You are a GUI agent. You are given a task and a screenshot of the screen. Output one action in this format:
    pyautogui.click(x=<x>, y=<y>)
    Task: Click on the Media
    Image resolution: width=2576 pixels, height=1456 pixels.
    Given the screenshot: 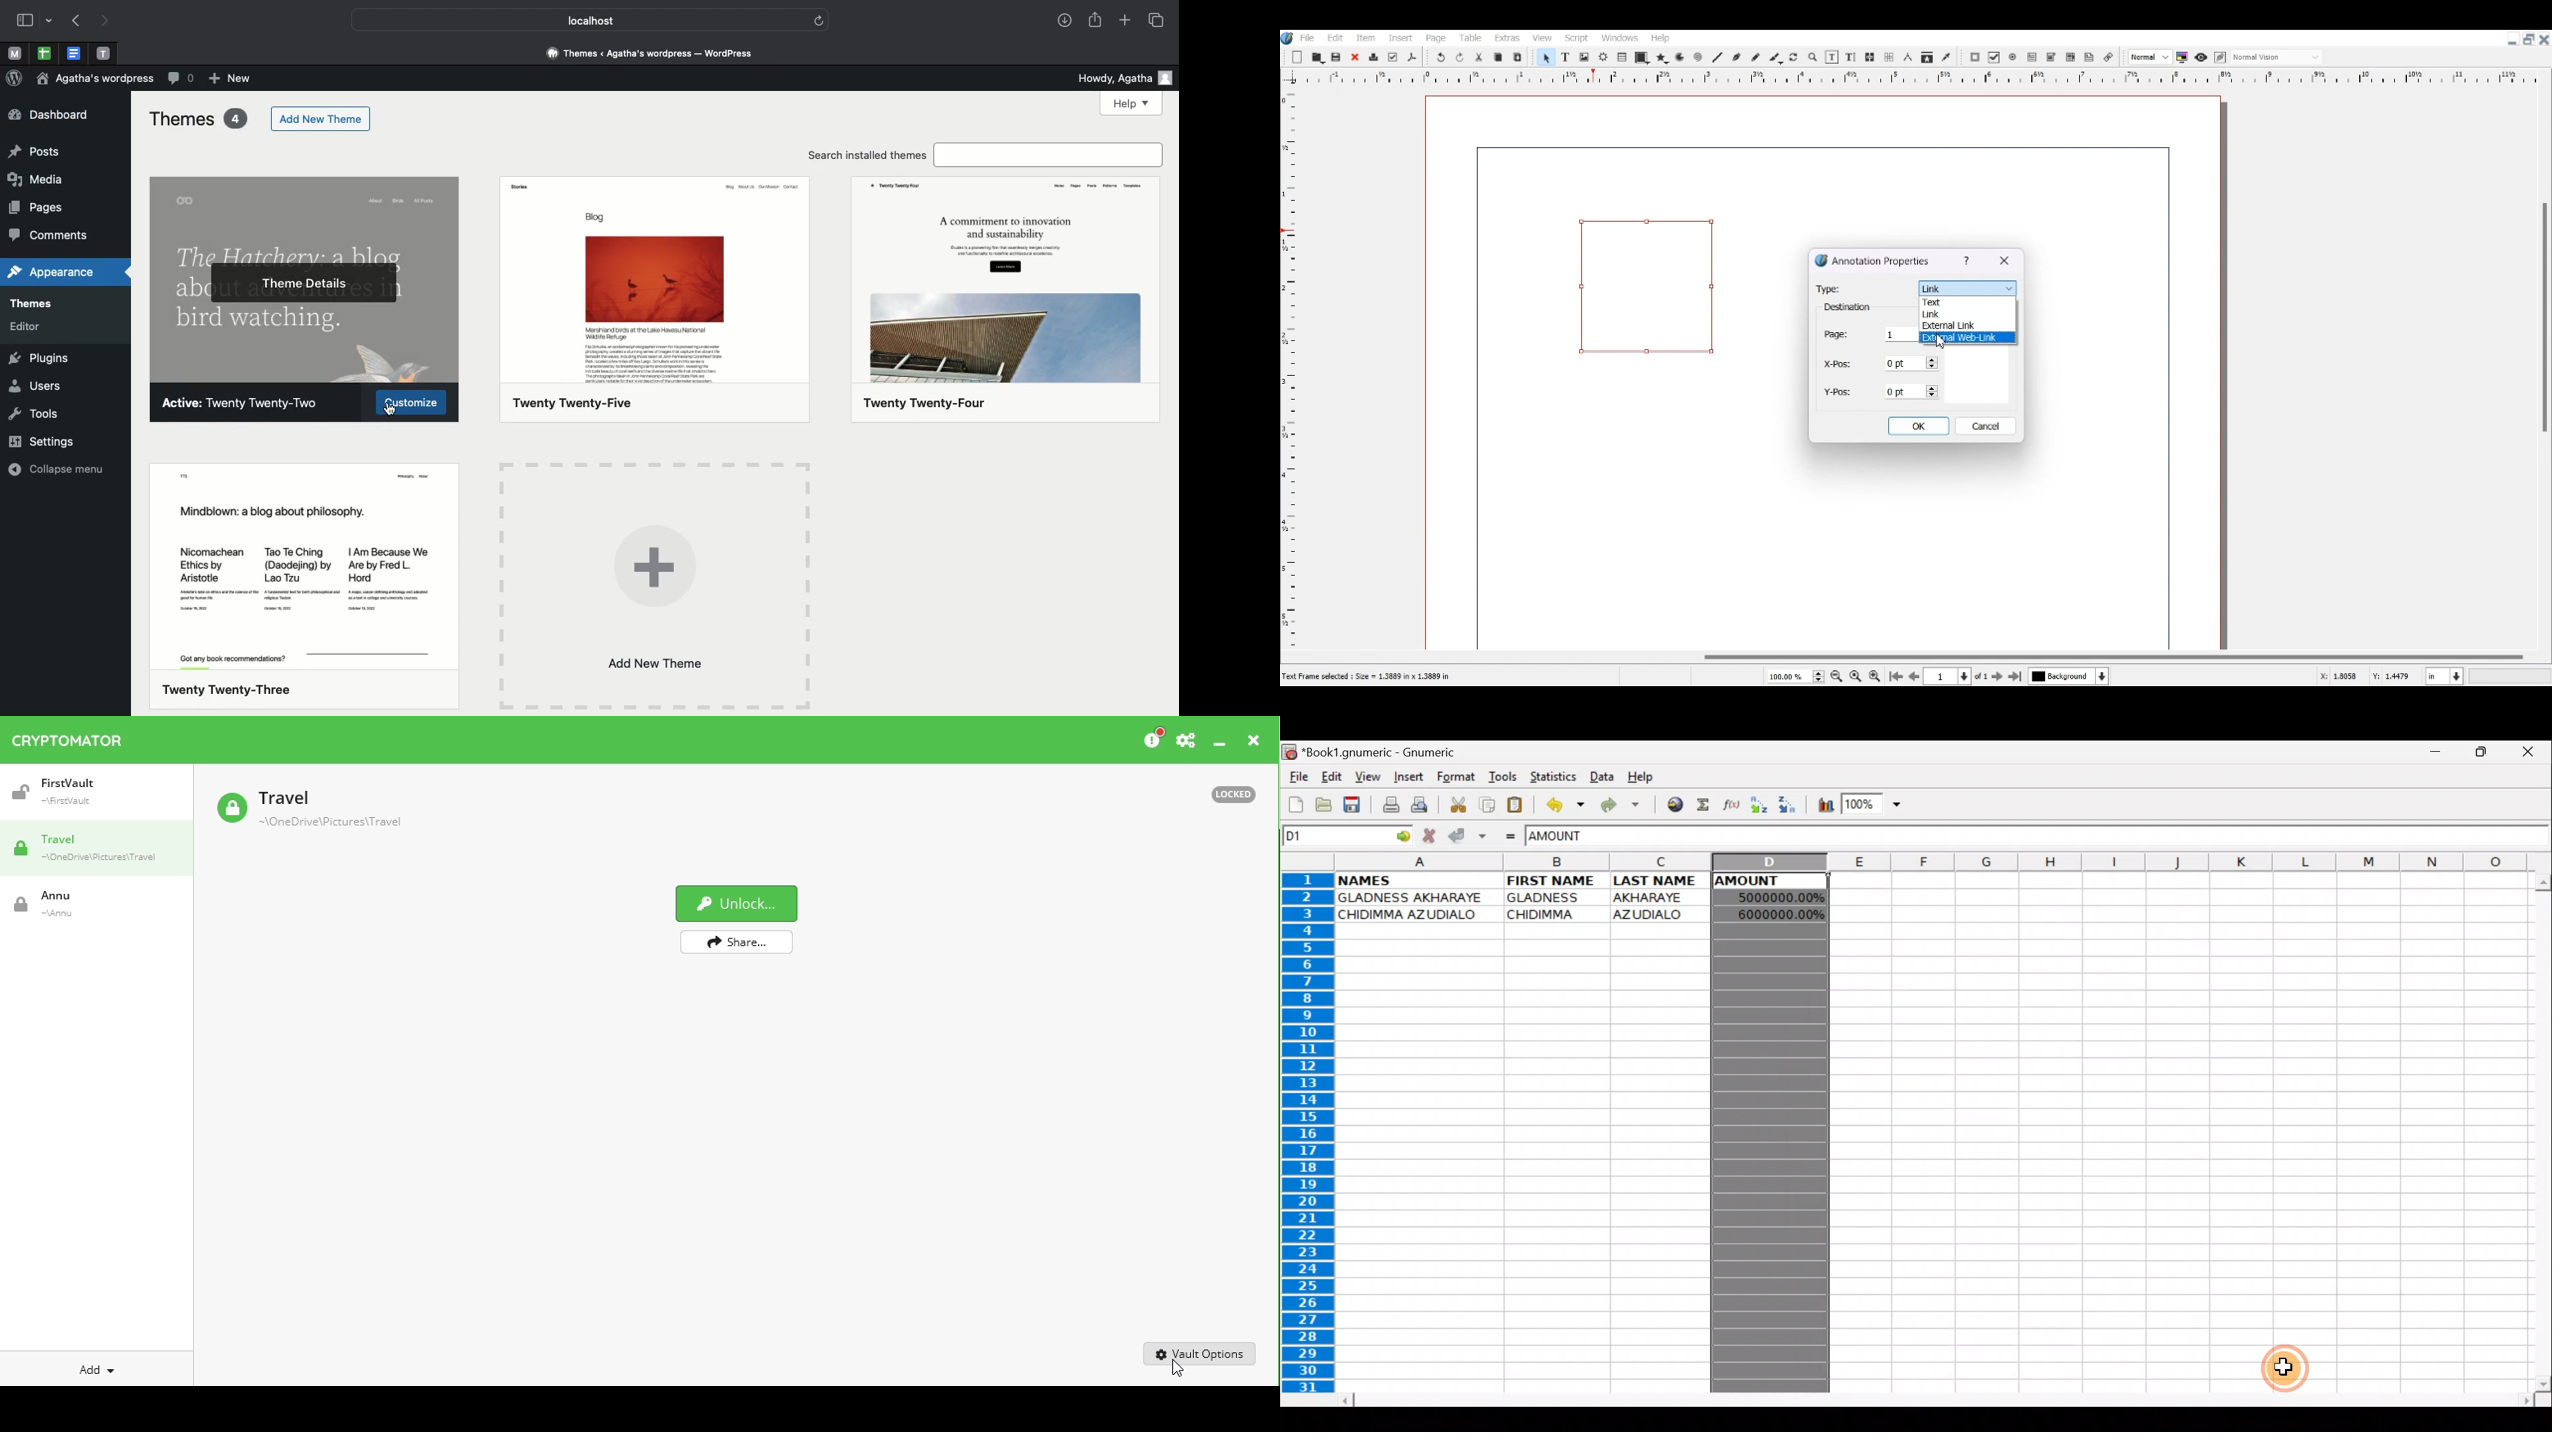 What is the action you would take?
    pyautogui.click(x=39, y=179)
    